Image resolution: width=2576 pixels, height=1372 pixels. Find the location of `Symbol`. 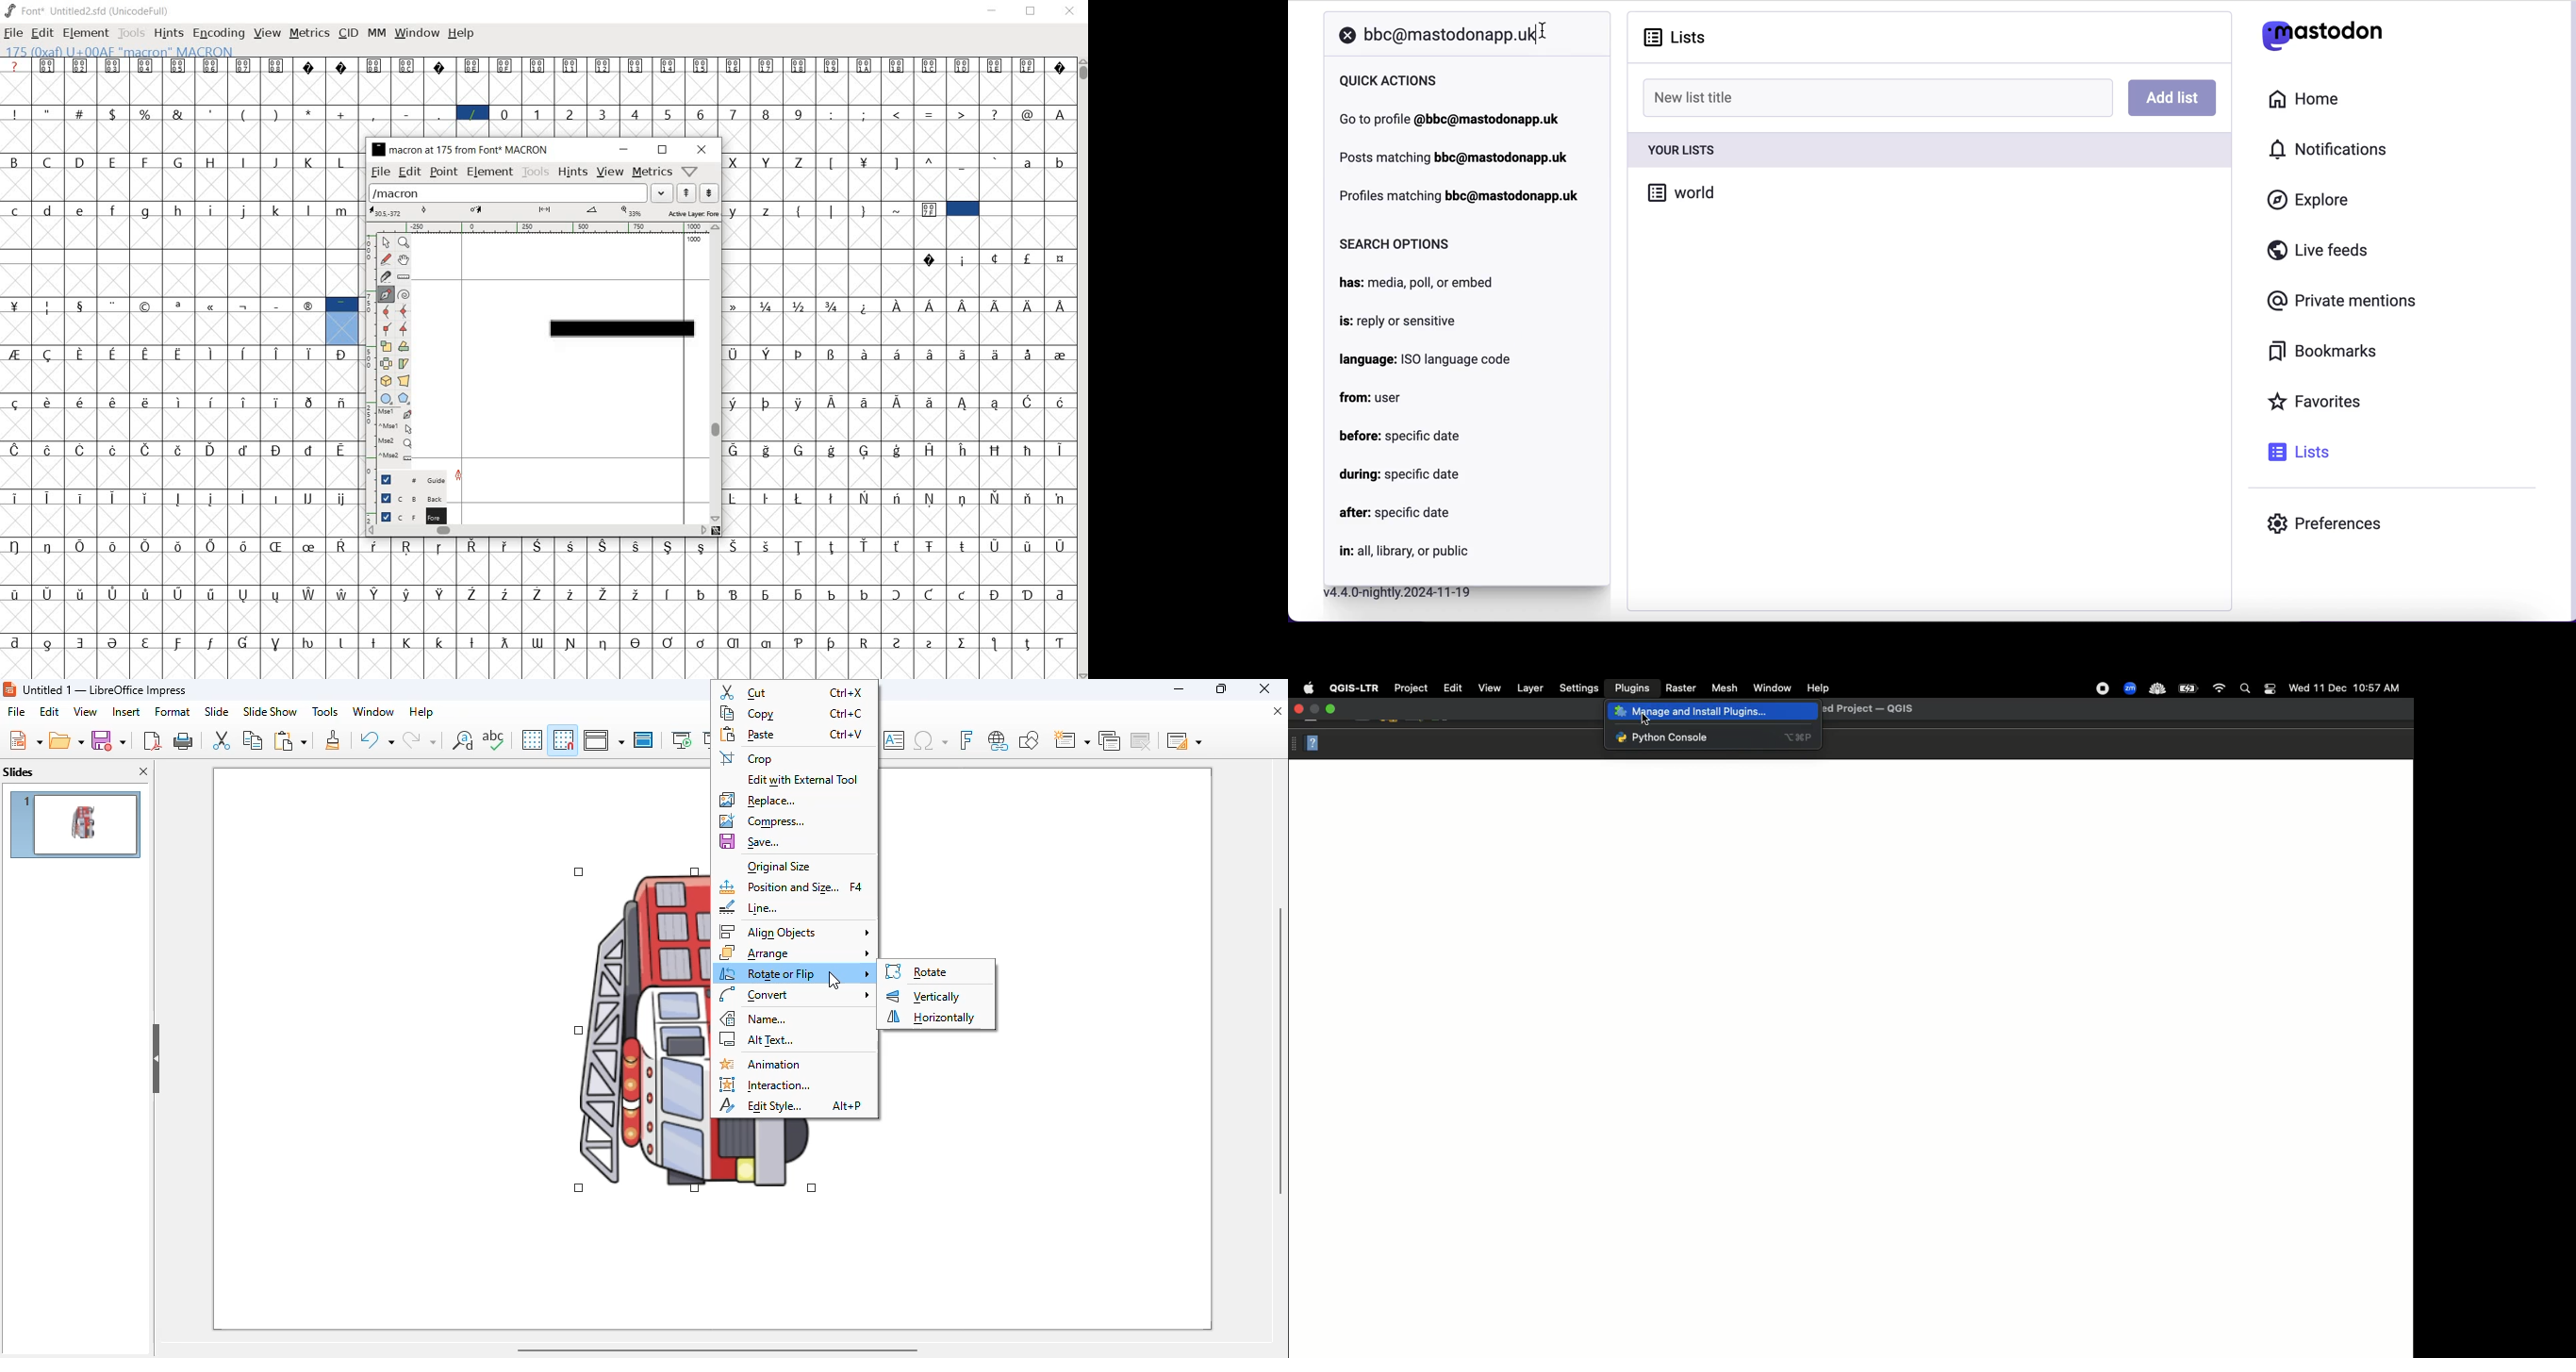

Symbol is located at coordinates (734, 403).